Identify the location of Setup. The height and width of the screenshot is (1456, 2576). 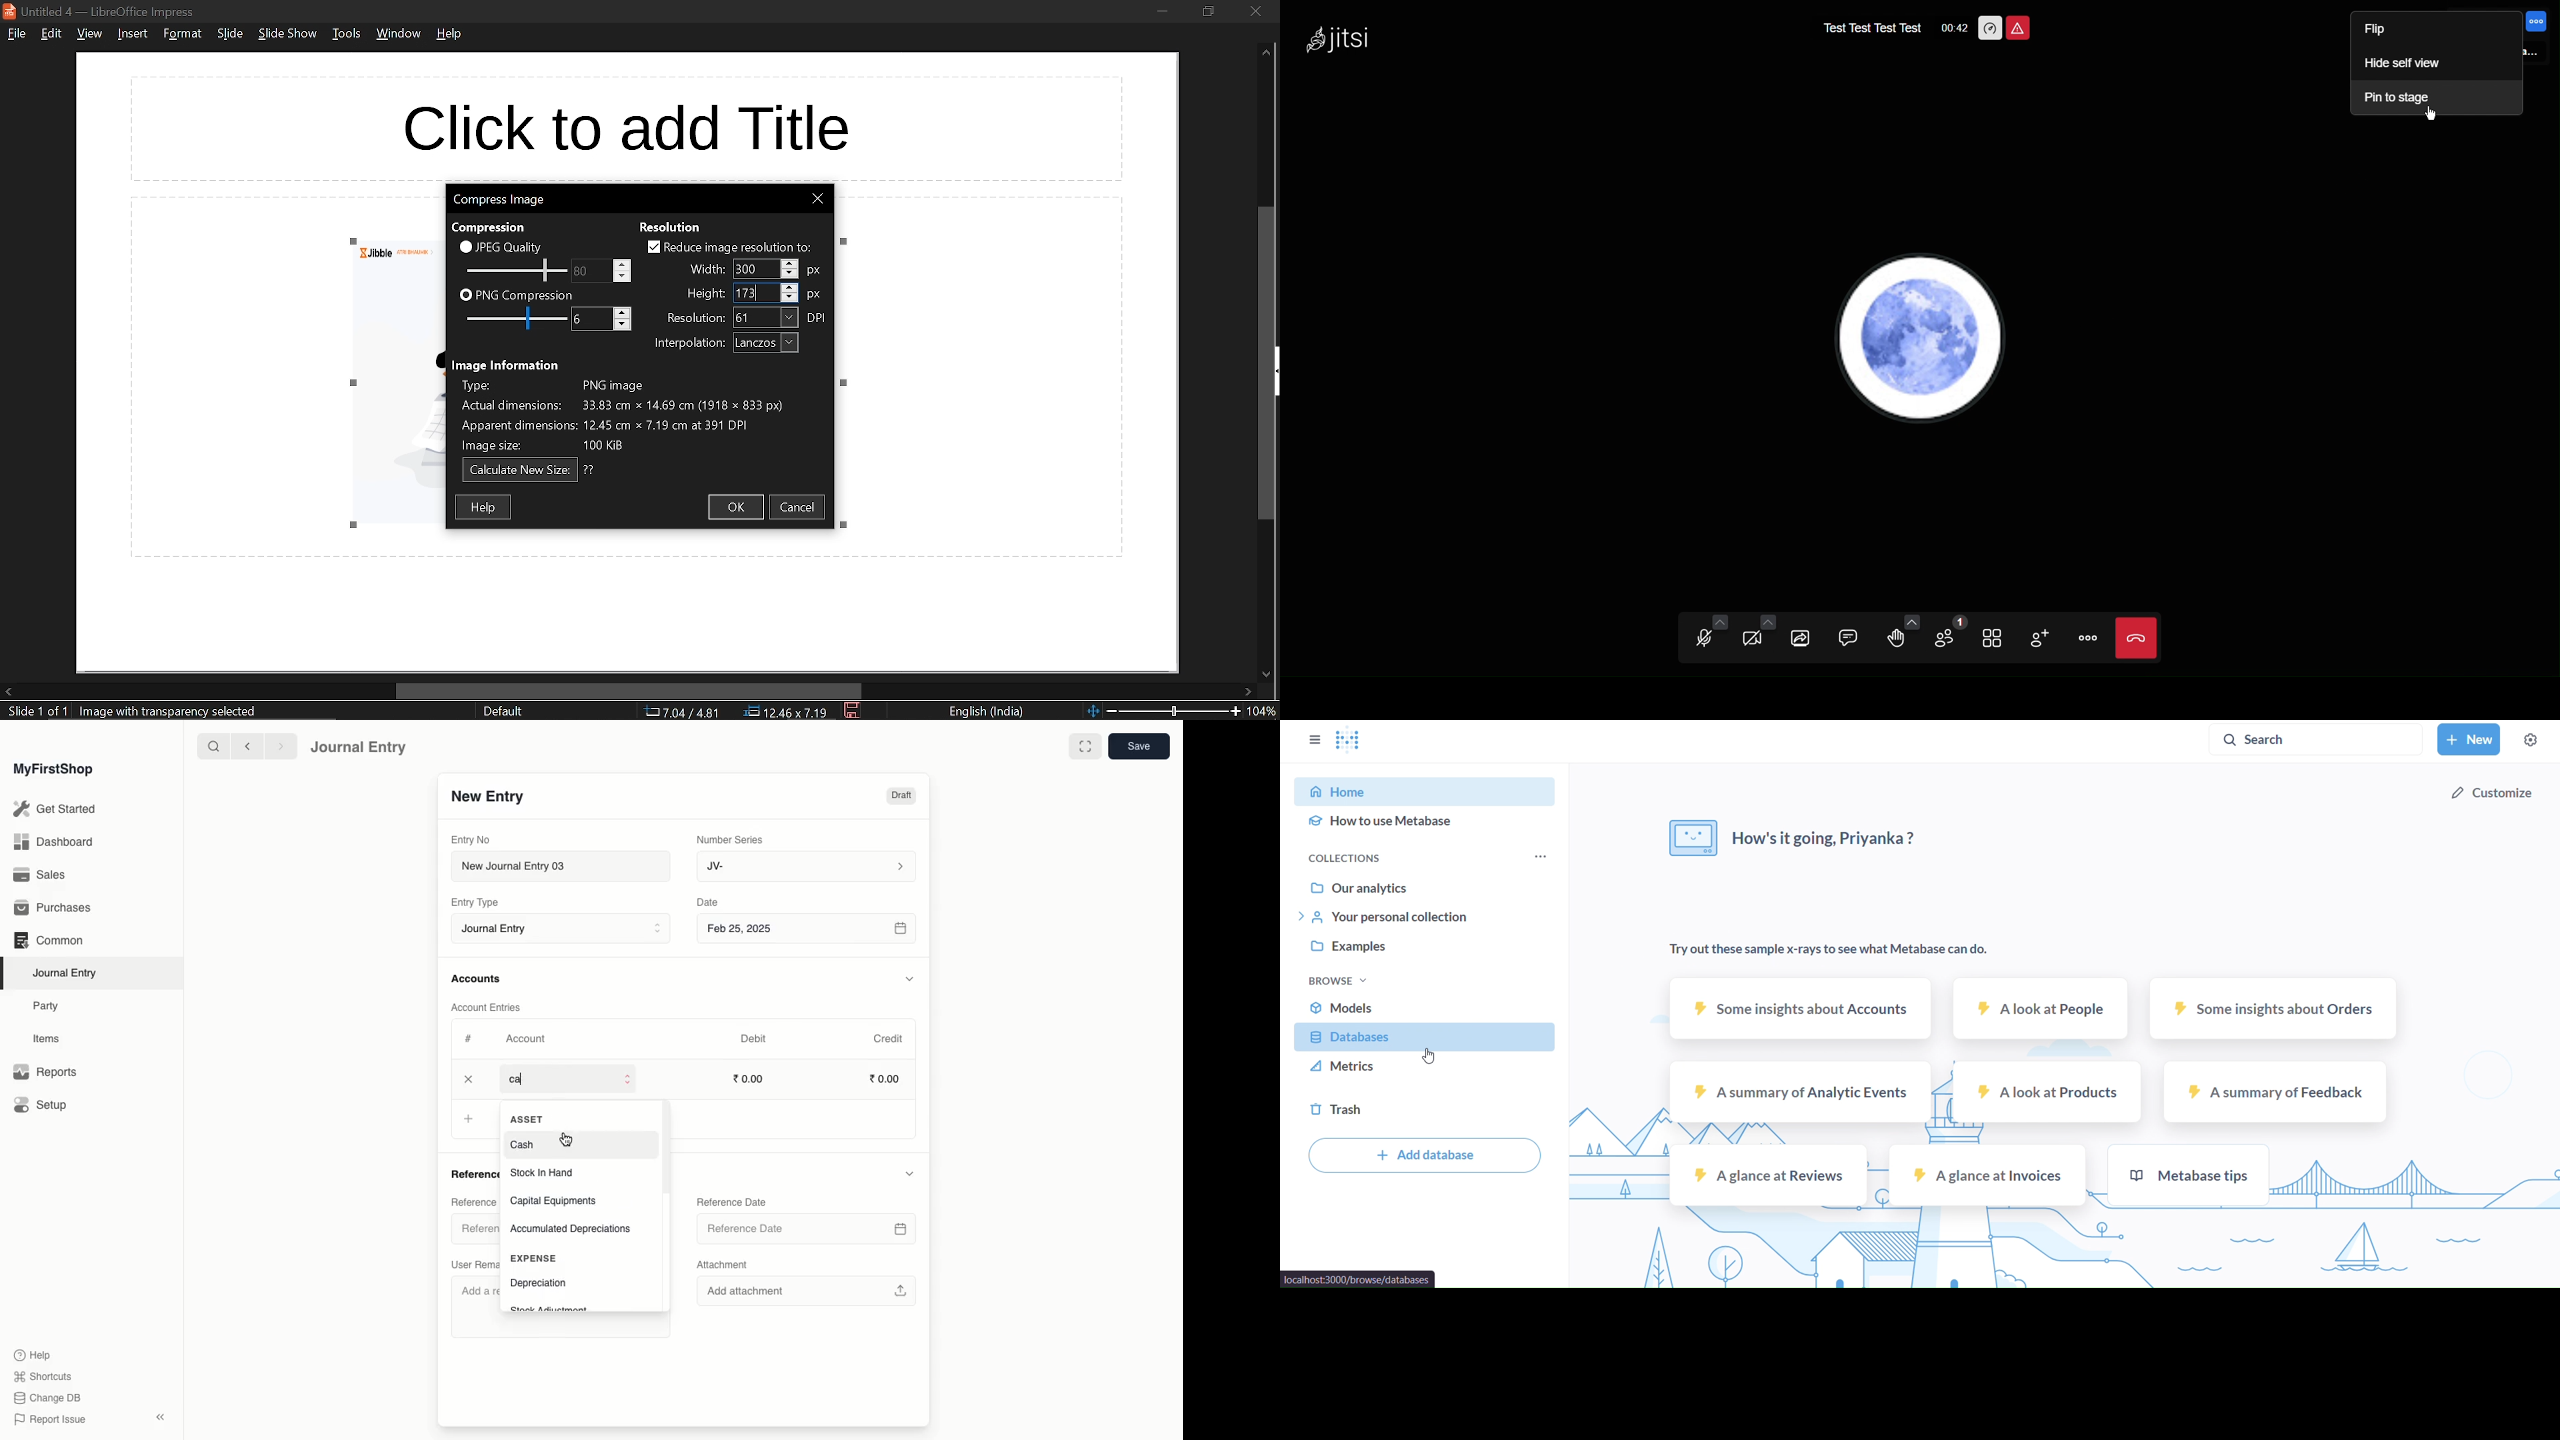
(42, 1106).